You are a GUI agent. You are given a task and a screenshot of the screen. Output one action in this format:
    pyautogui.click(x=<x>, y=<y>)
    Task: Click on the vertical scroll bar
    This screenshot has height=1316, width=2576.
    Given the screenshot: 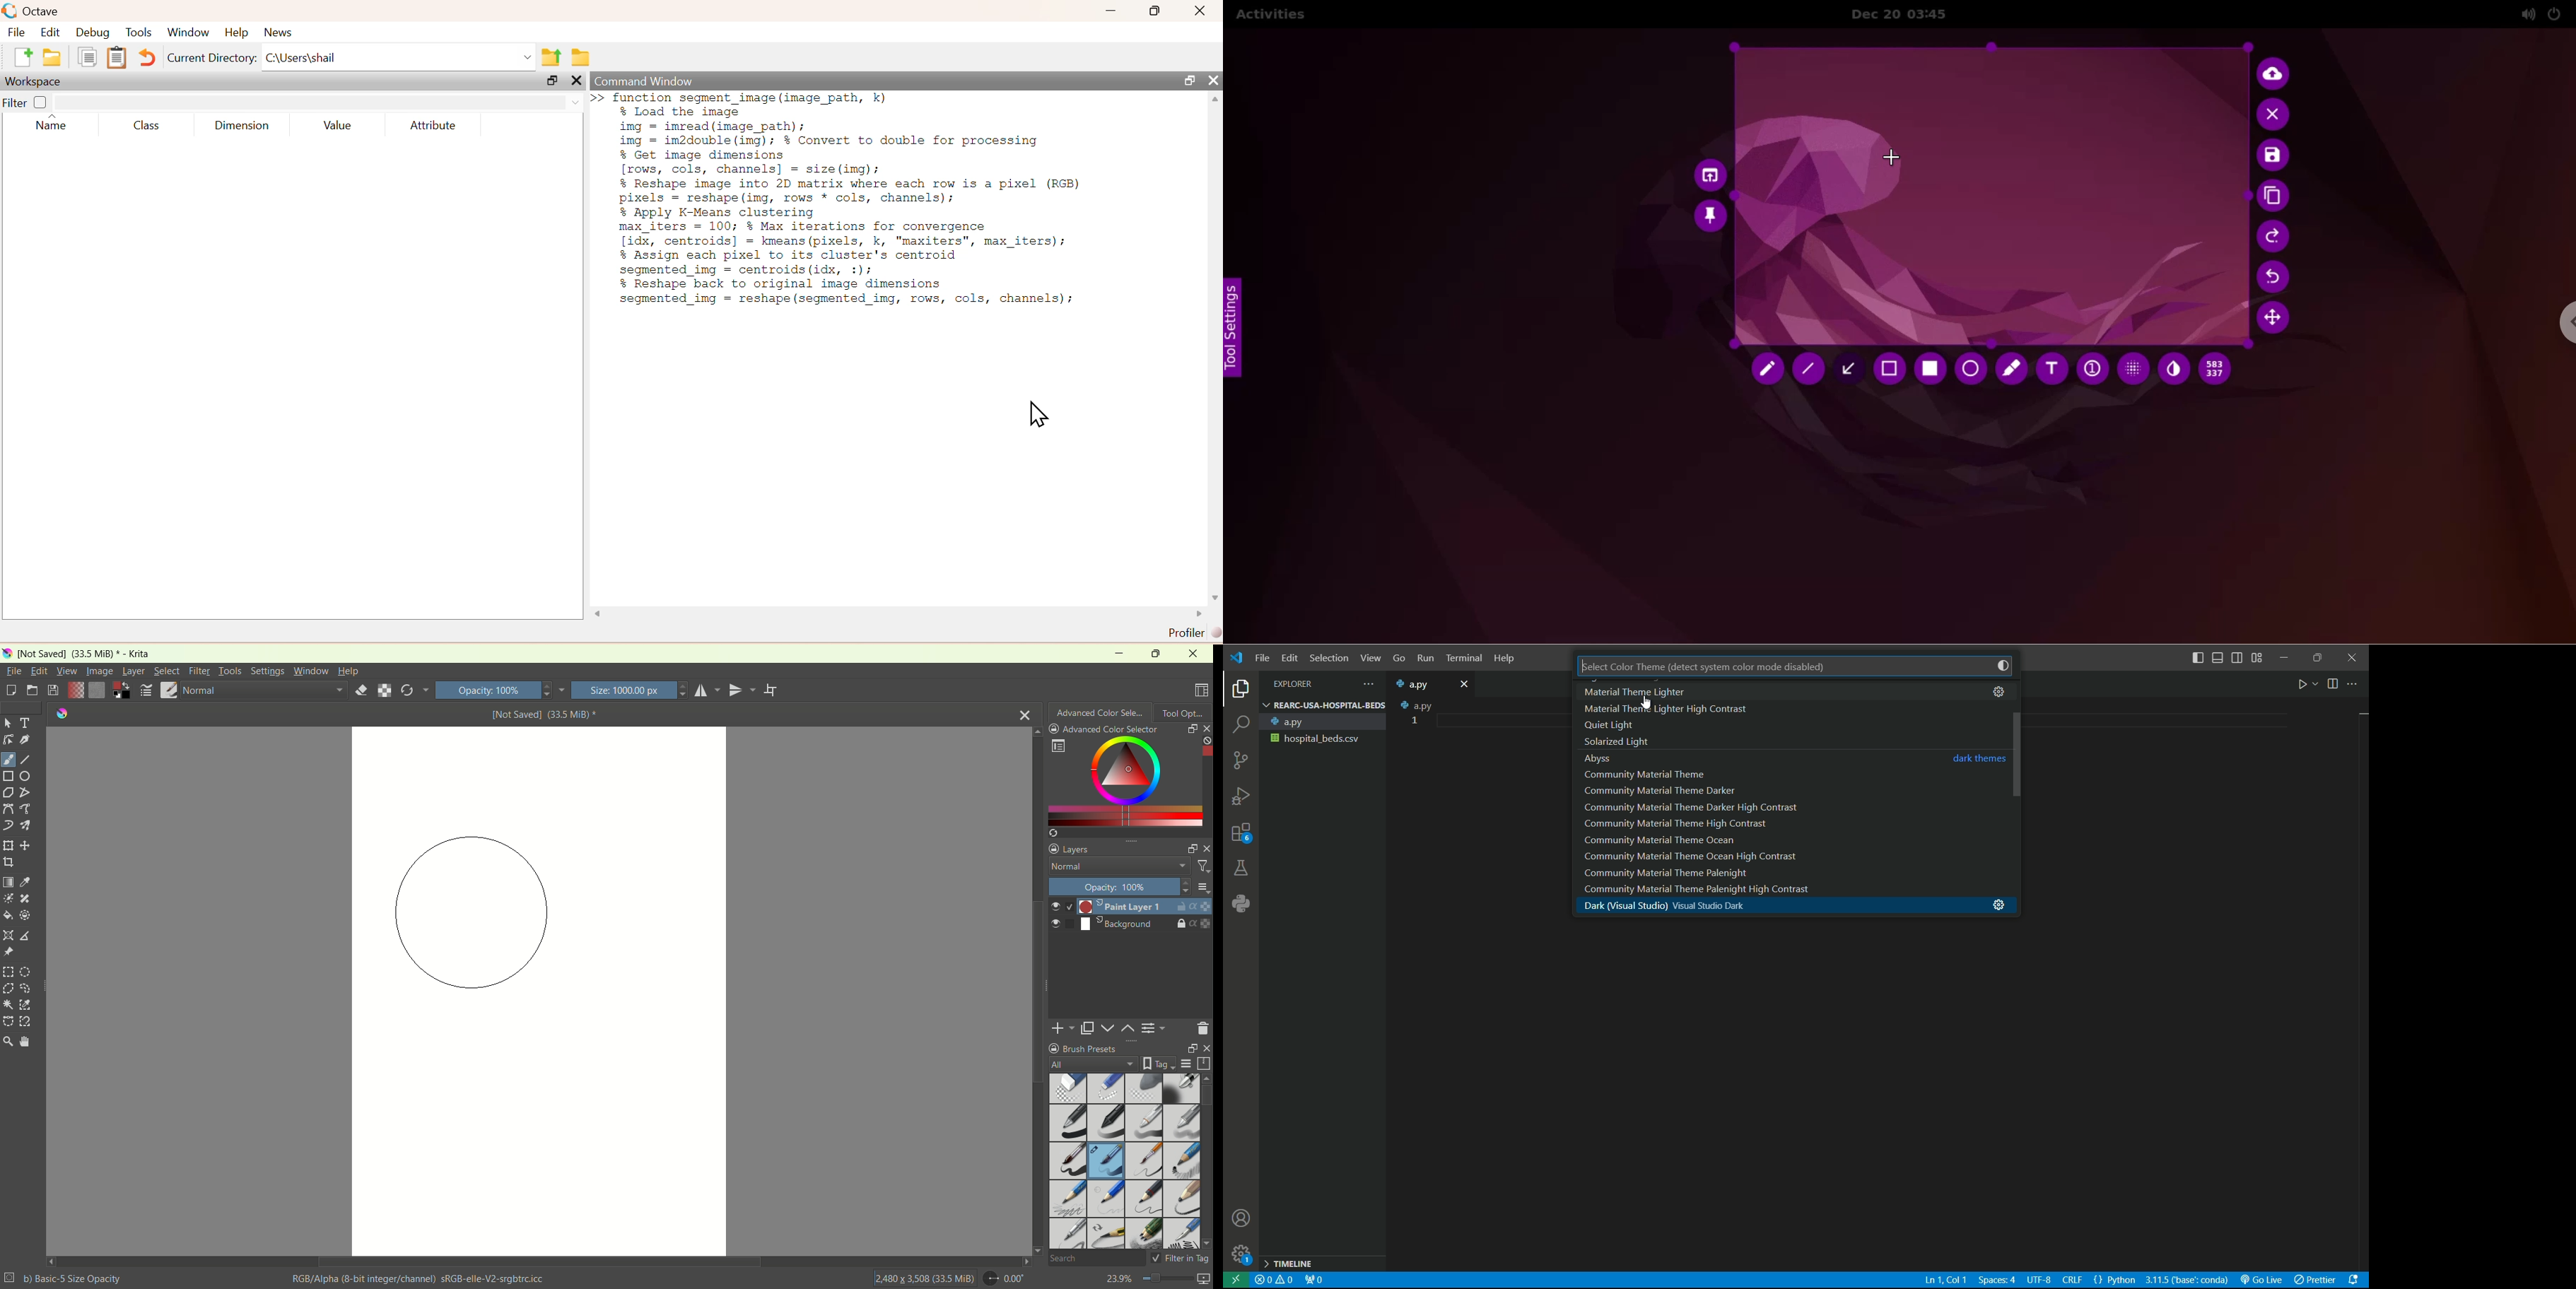 What is the action you would take?
    pyautogui.click(x=1035, y=990)
    